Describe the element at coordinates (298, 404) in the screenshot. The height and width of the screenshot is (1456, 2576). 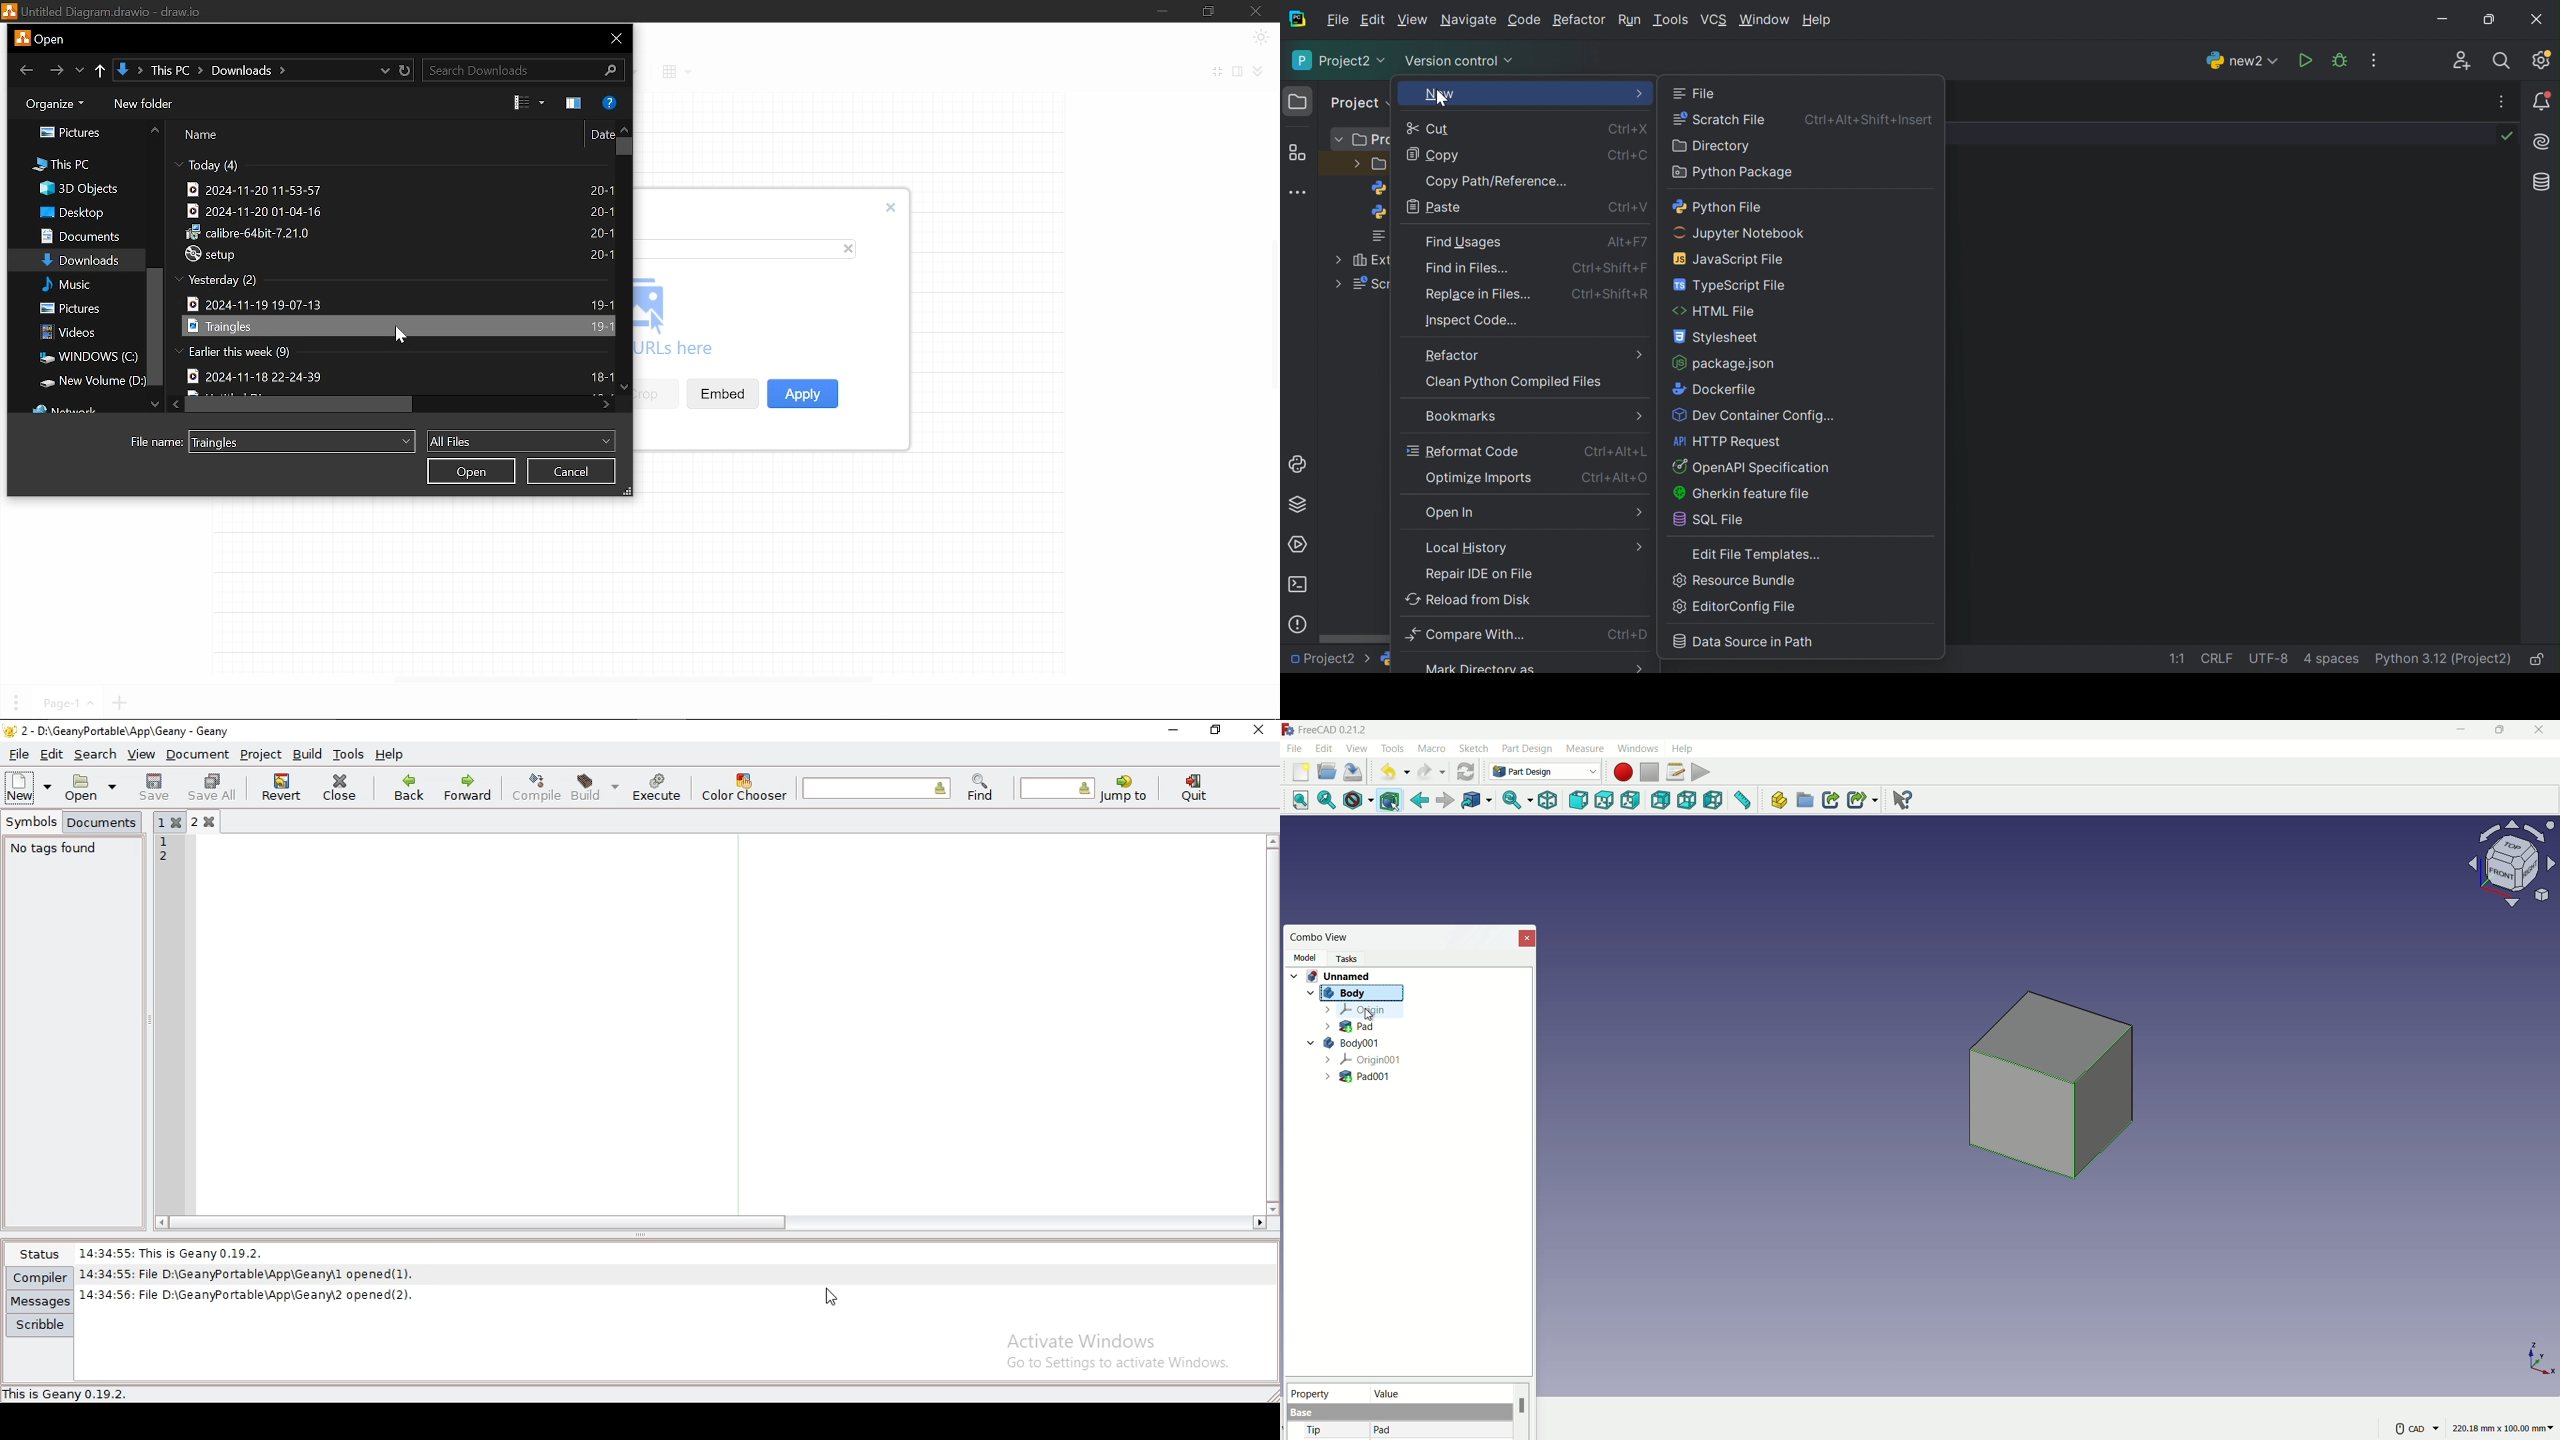
I see `Horizontal scrollbar for files in "Download"` at that location.